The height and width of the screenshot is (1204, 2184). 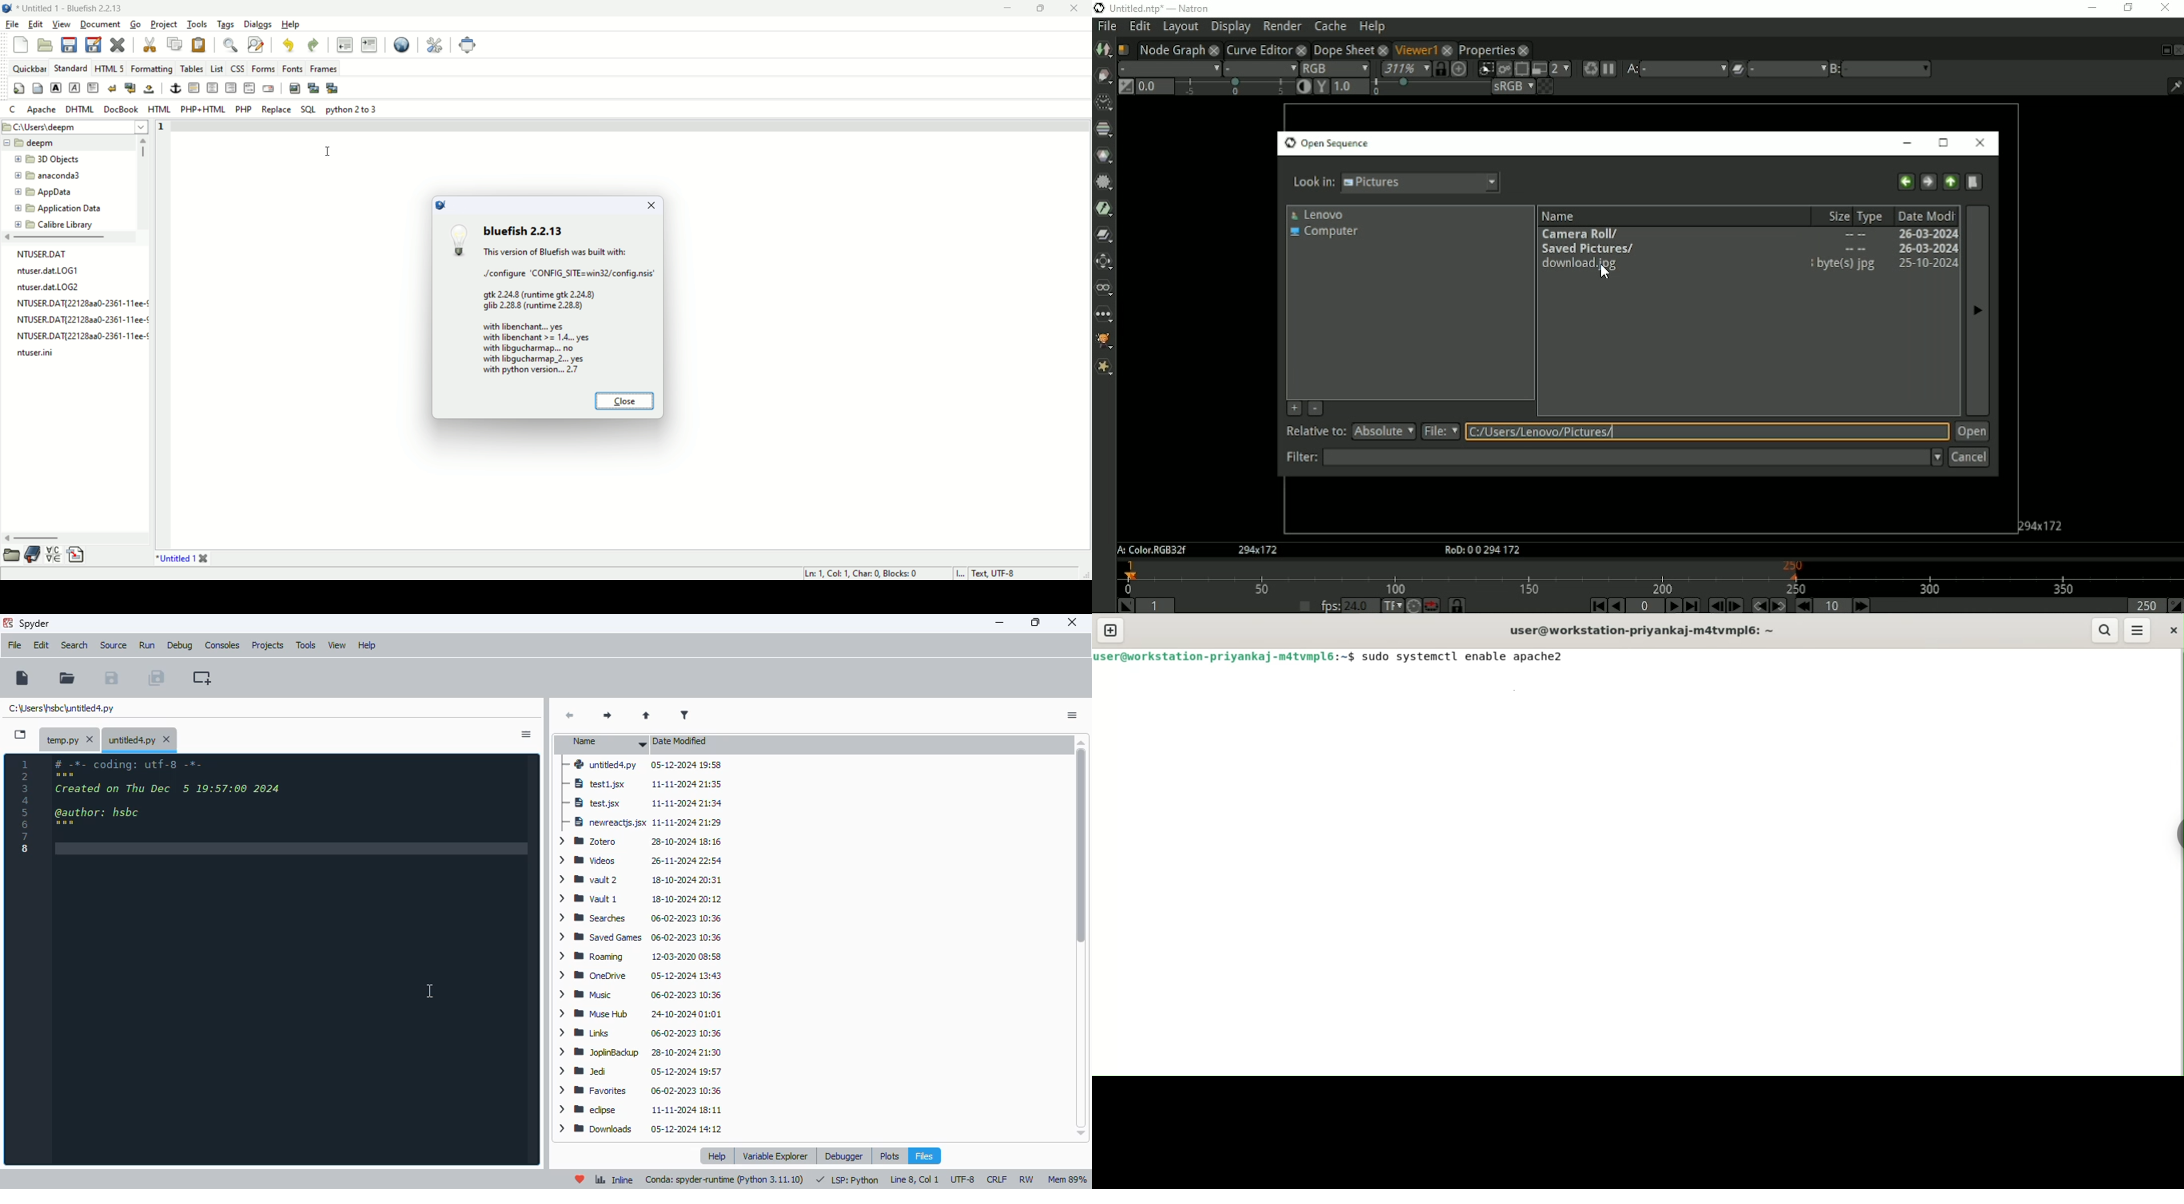 I want to click on Favorites, so click(x=595, y=1090).